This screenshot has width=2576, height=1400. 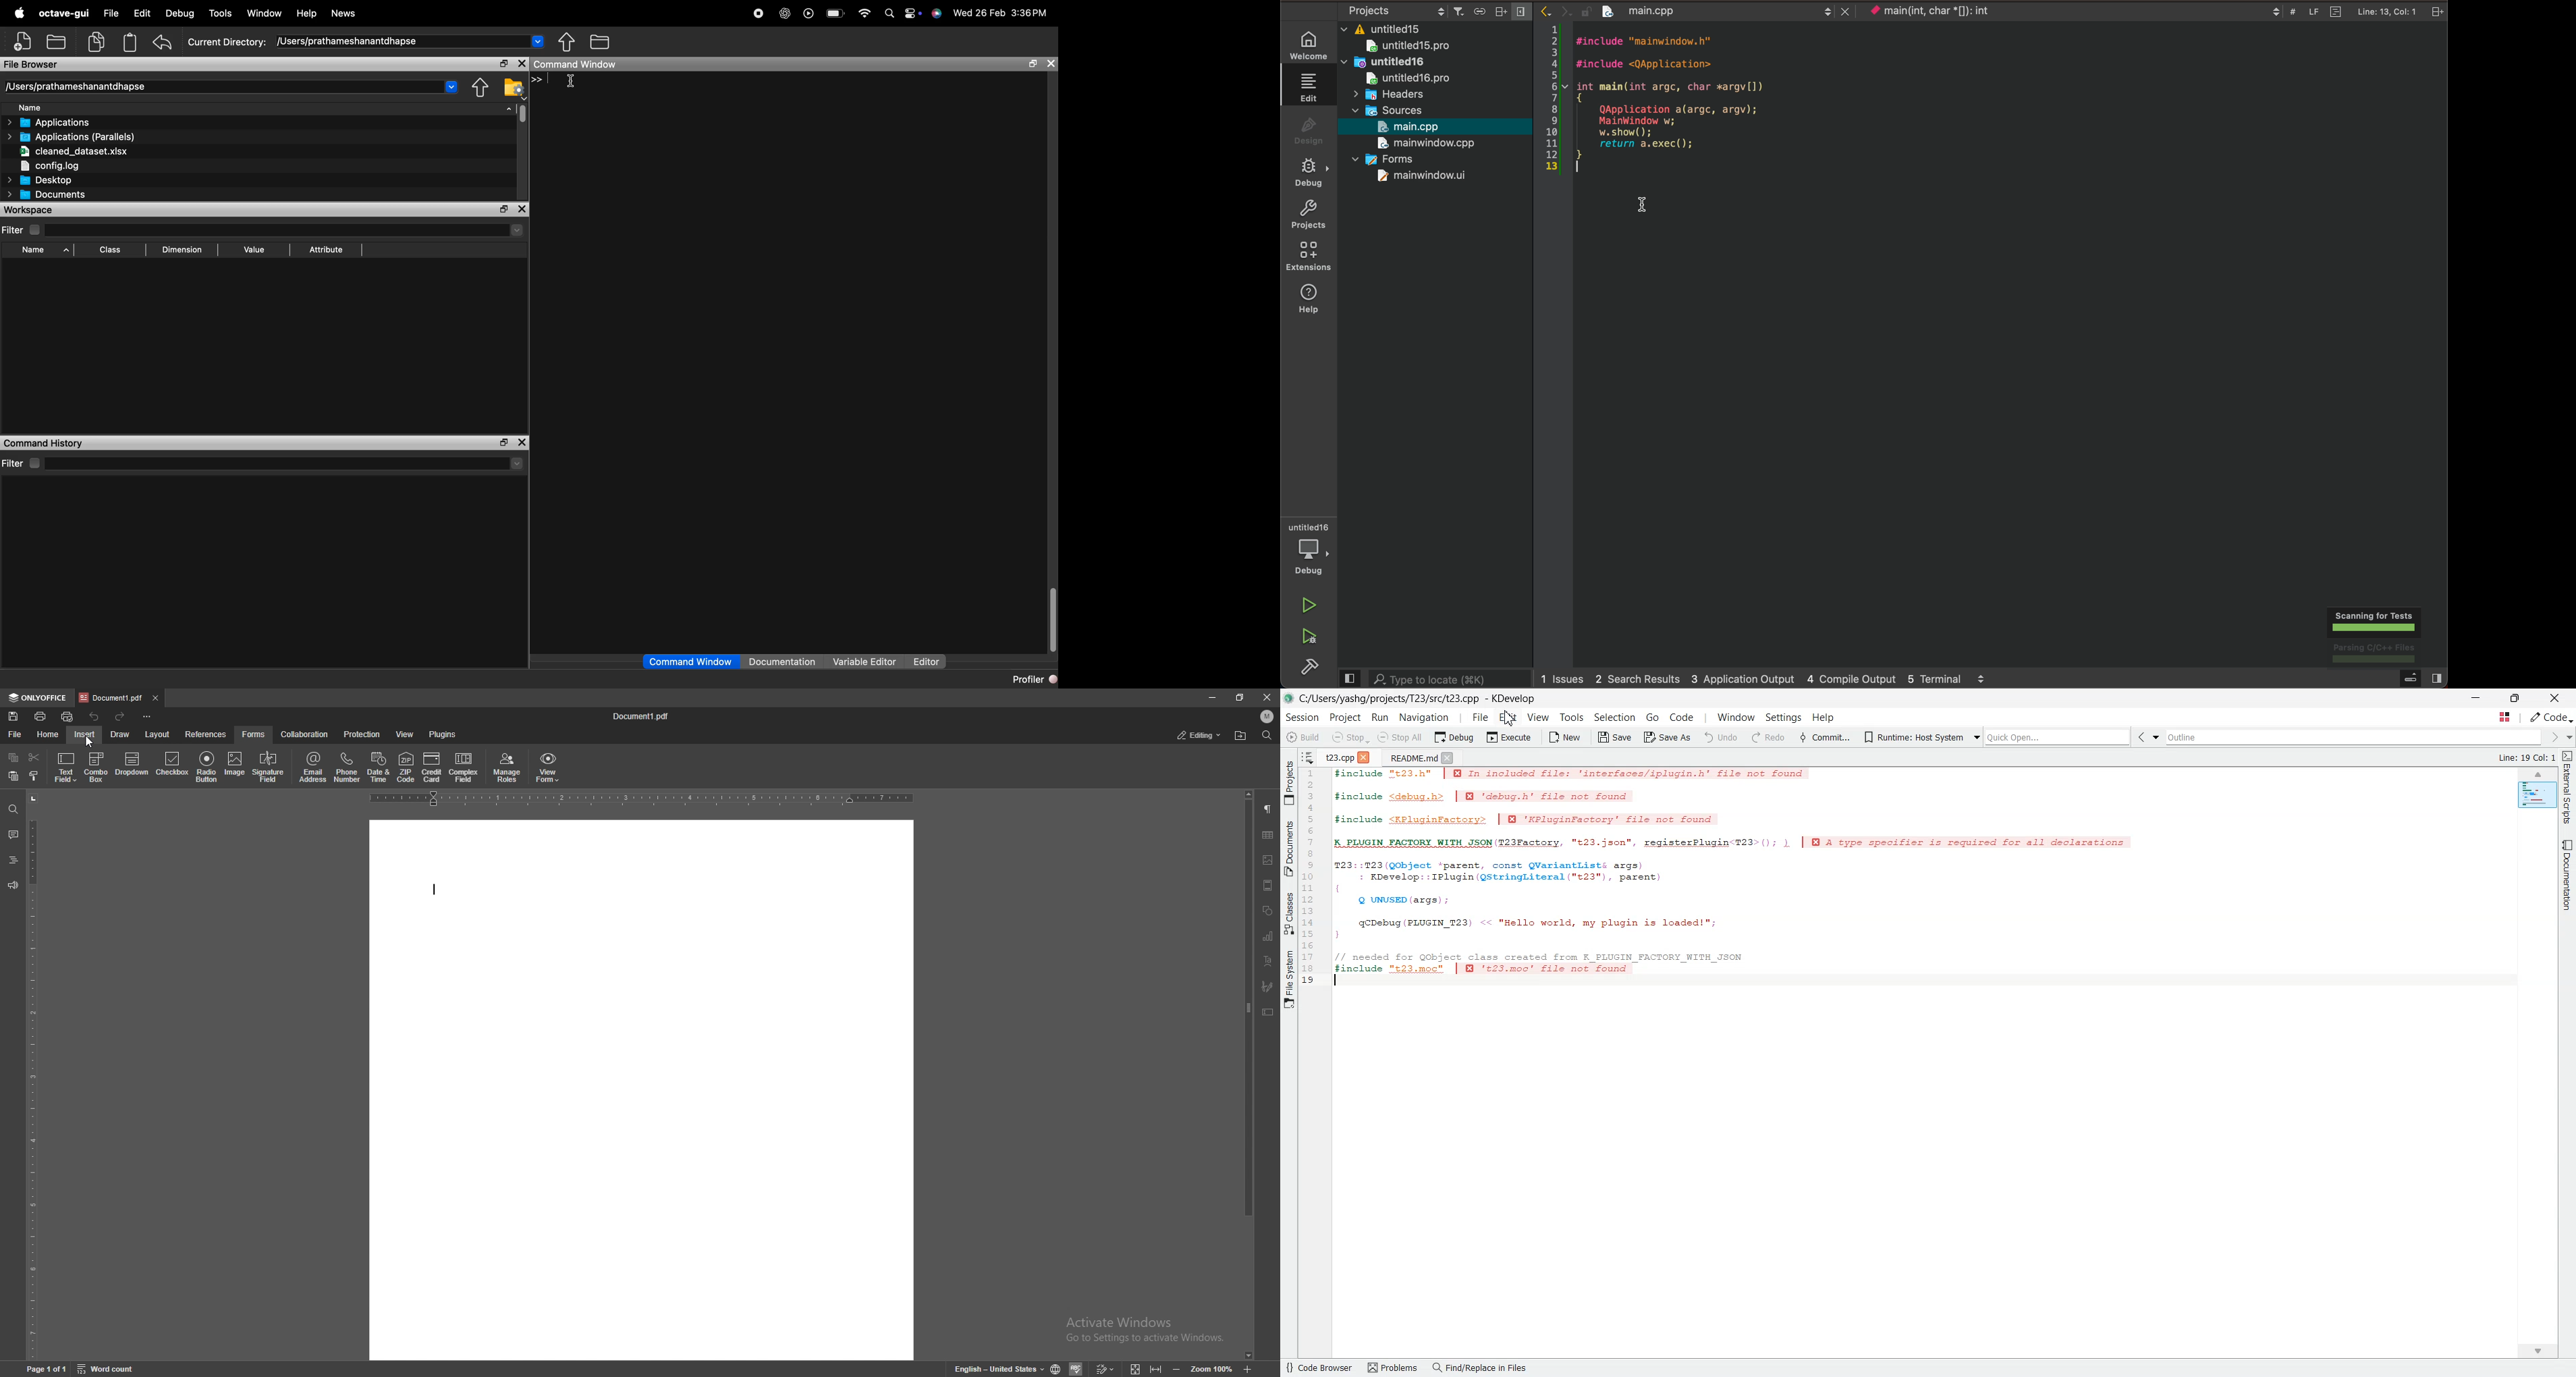 What do you see at coordinates (1680, 717) in the screenshot?
I see `Code` at bounding box center [1680, 717].